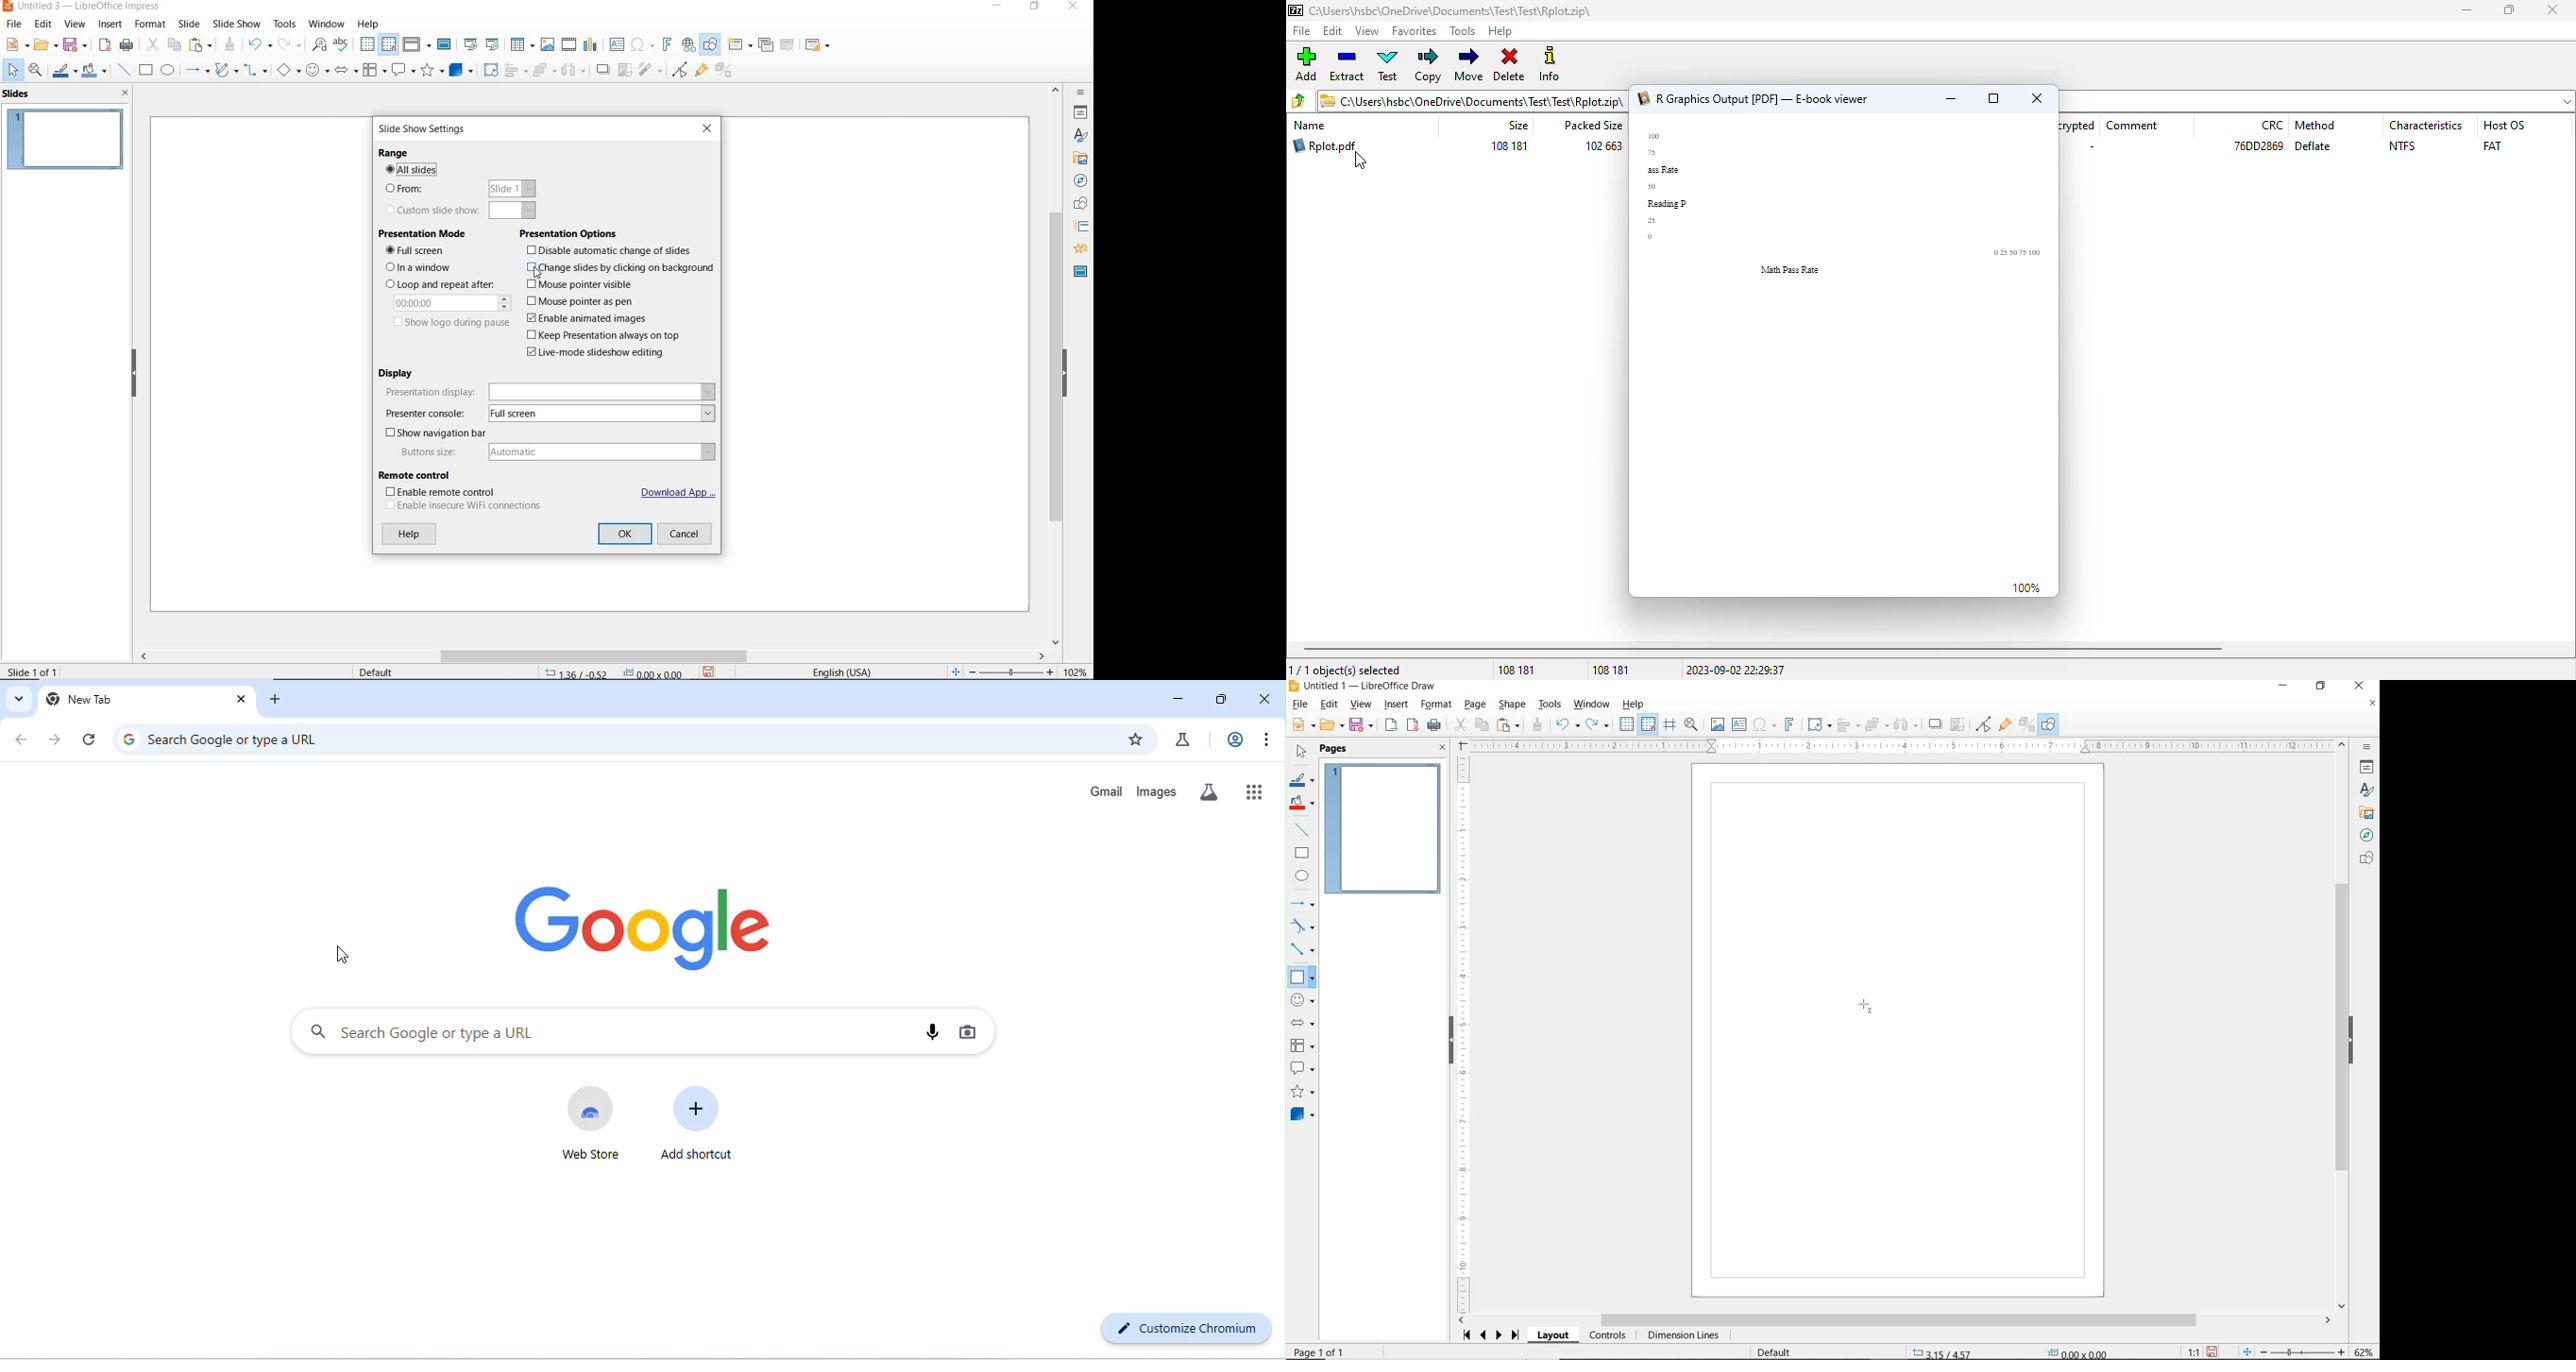  I want to click on DEFAULT, so click(1778, 1353).